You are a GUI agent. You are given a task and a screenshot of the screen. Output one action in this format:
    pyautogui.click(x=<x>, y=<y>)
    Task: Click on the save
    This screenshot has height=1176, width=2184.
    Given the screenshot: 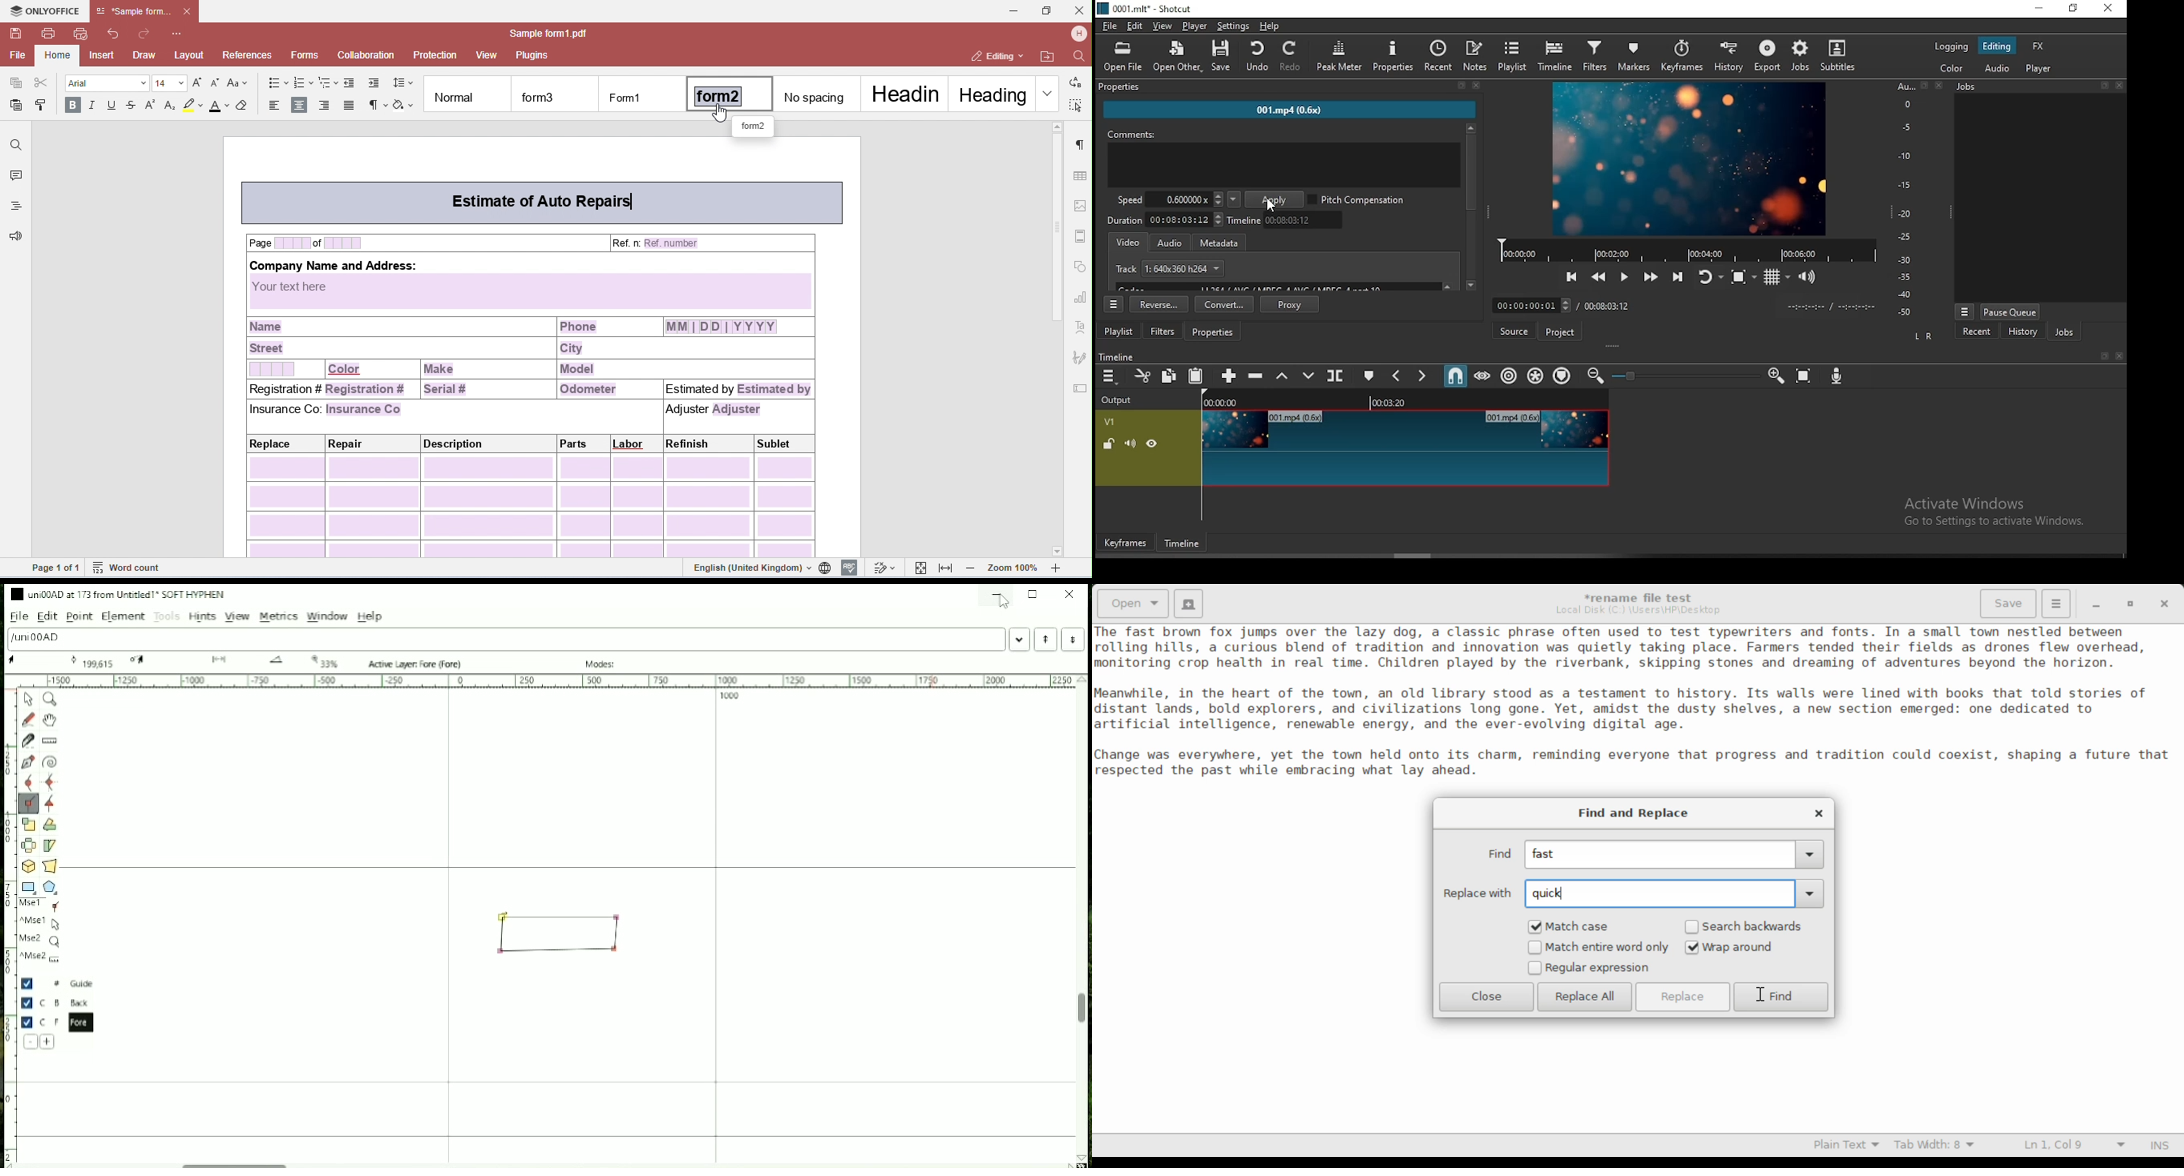 What is the action you would take?
    pyautogui.click(x=1223, y=58)
    